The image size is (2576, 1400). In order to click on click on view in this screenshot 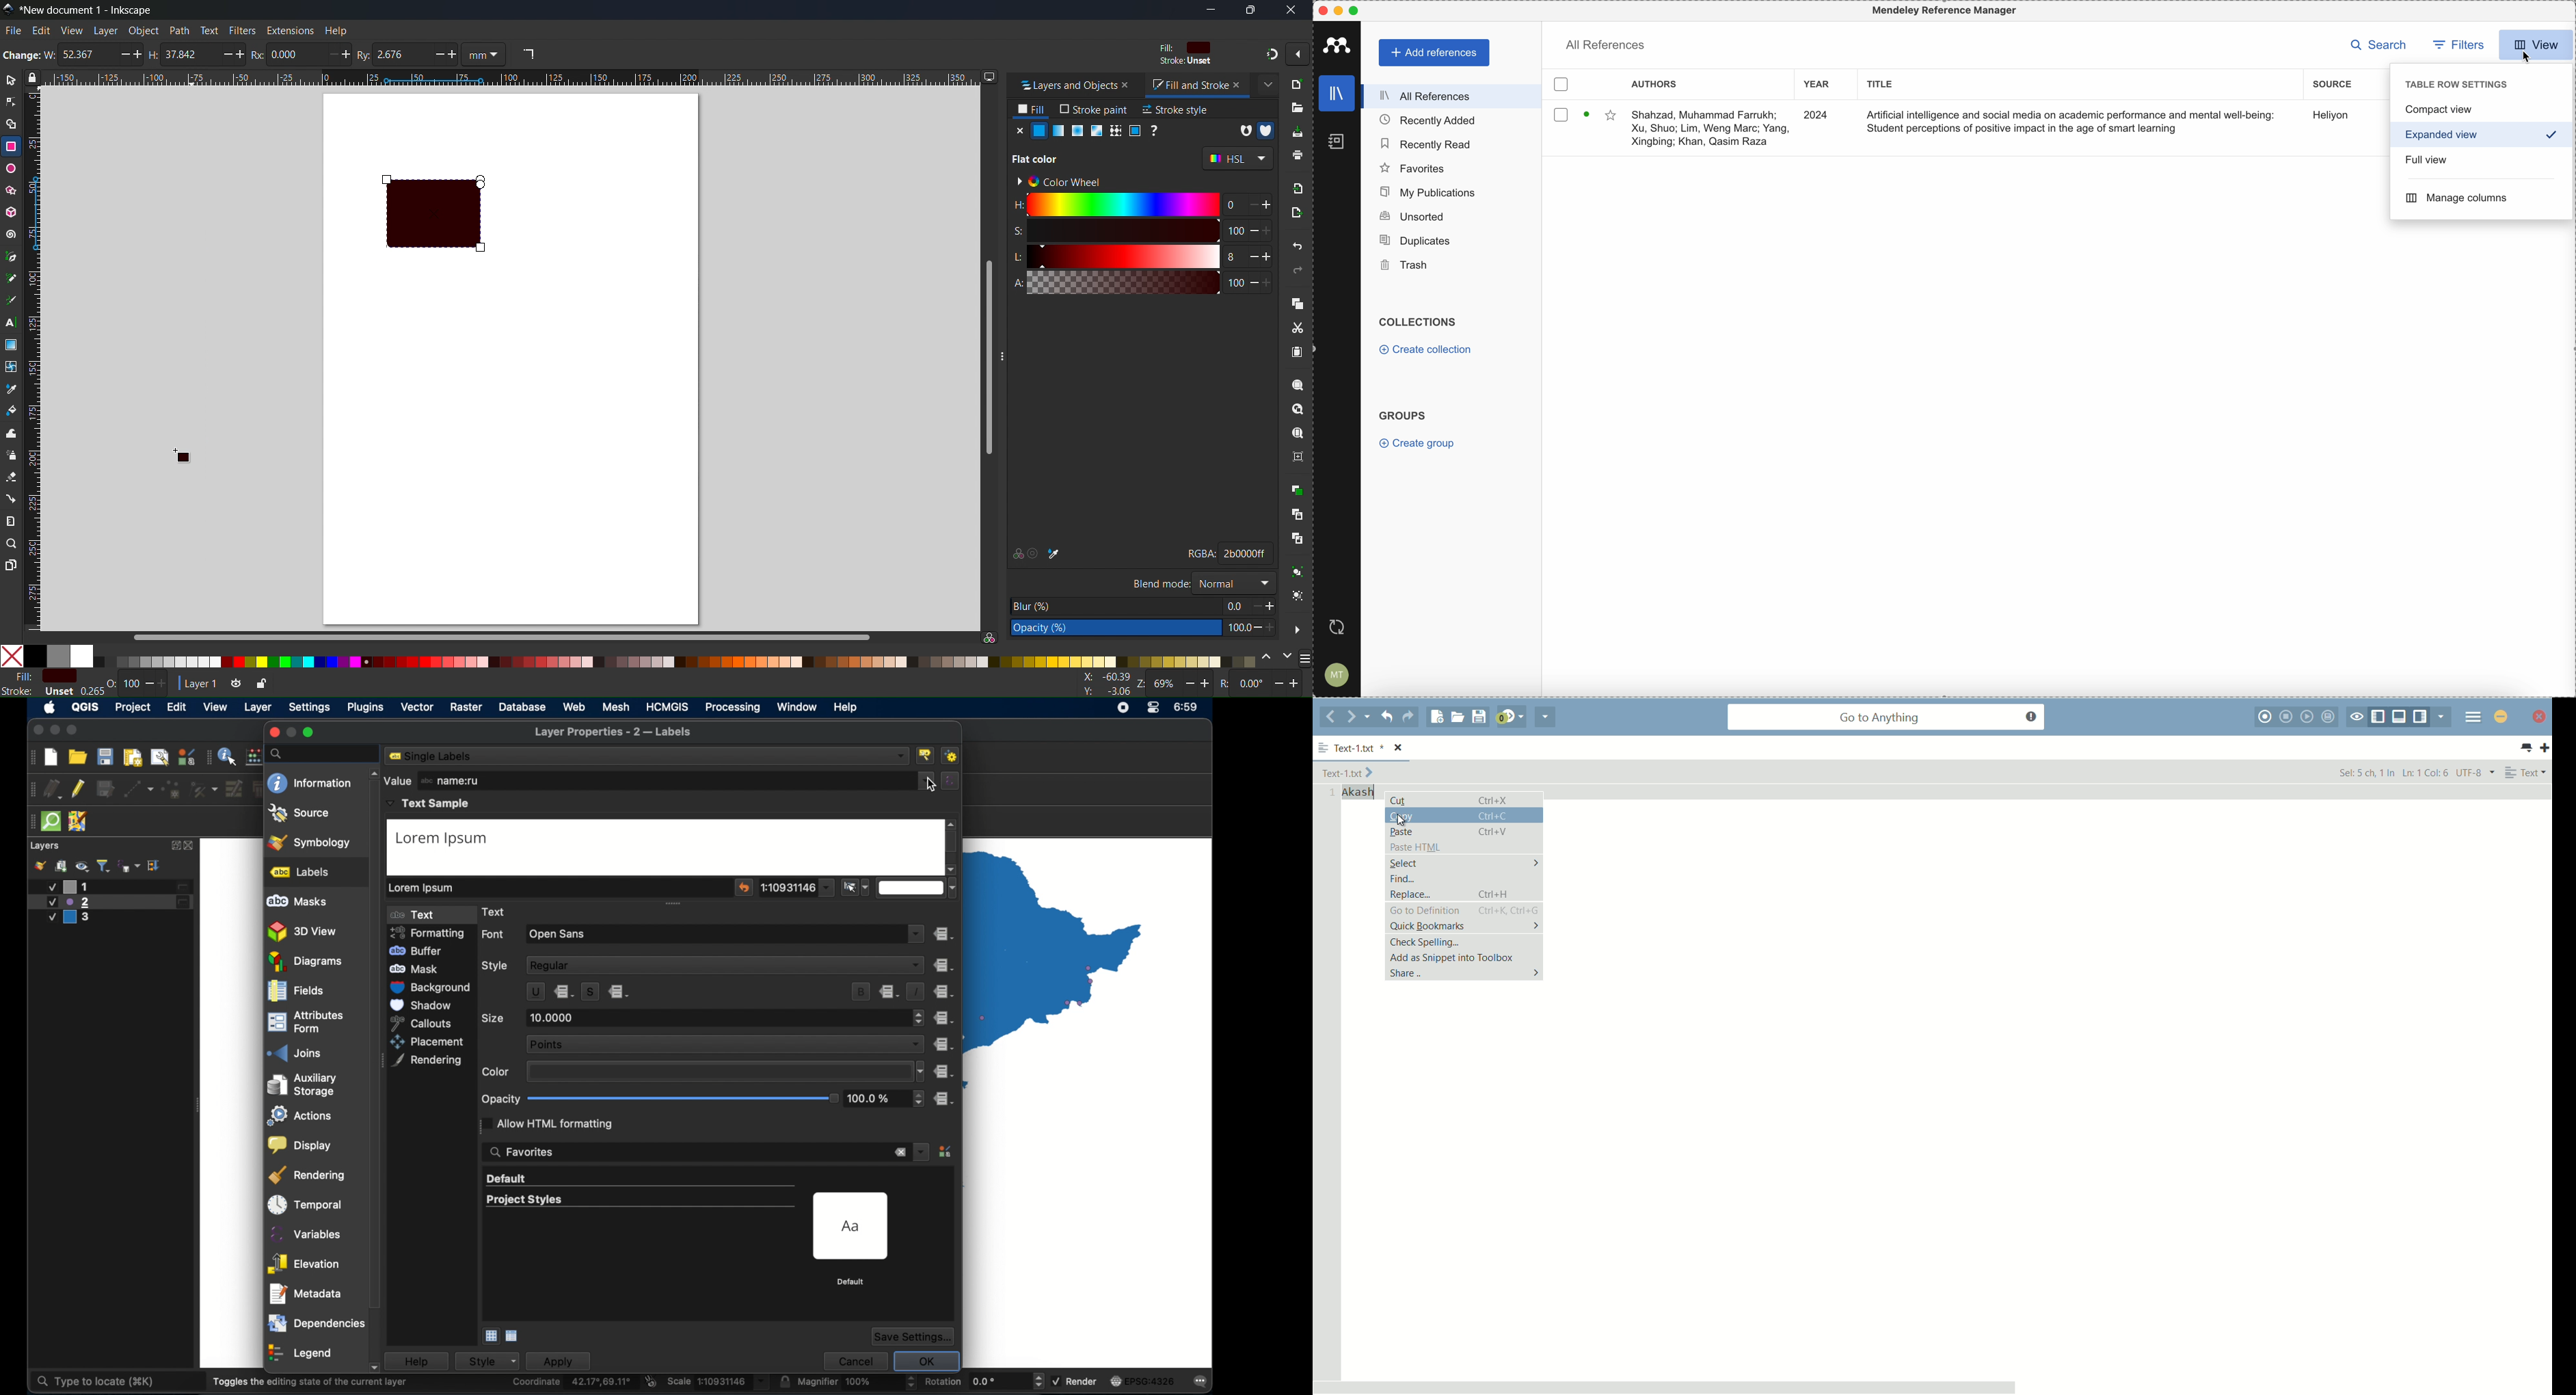, I will do `click(2537, 41)`.